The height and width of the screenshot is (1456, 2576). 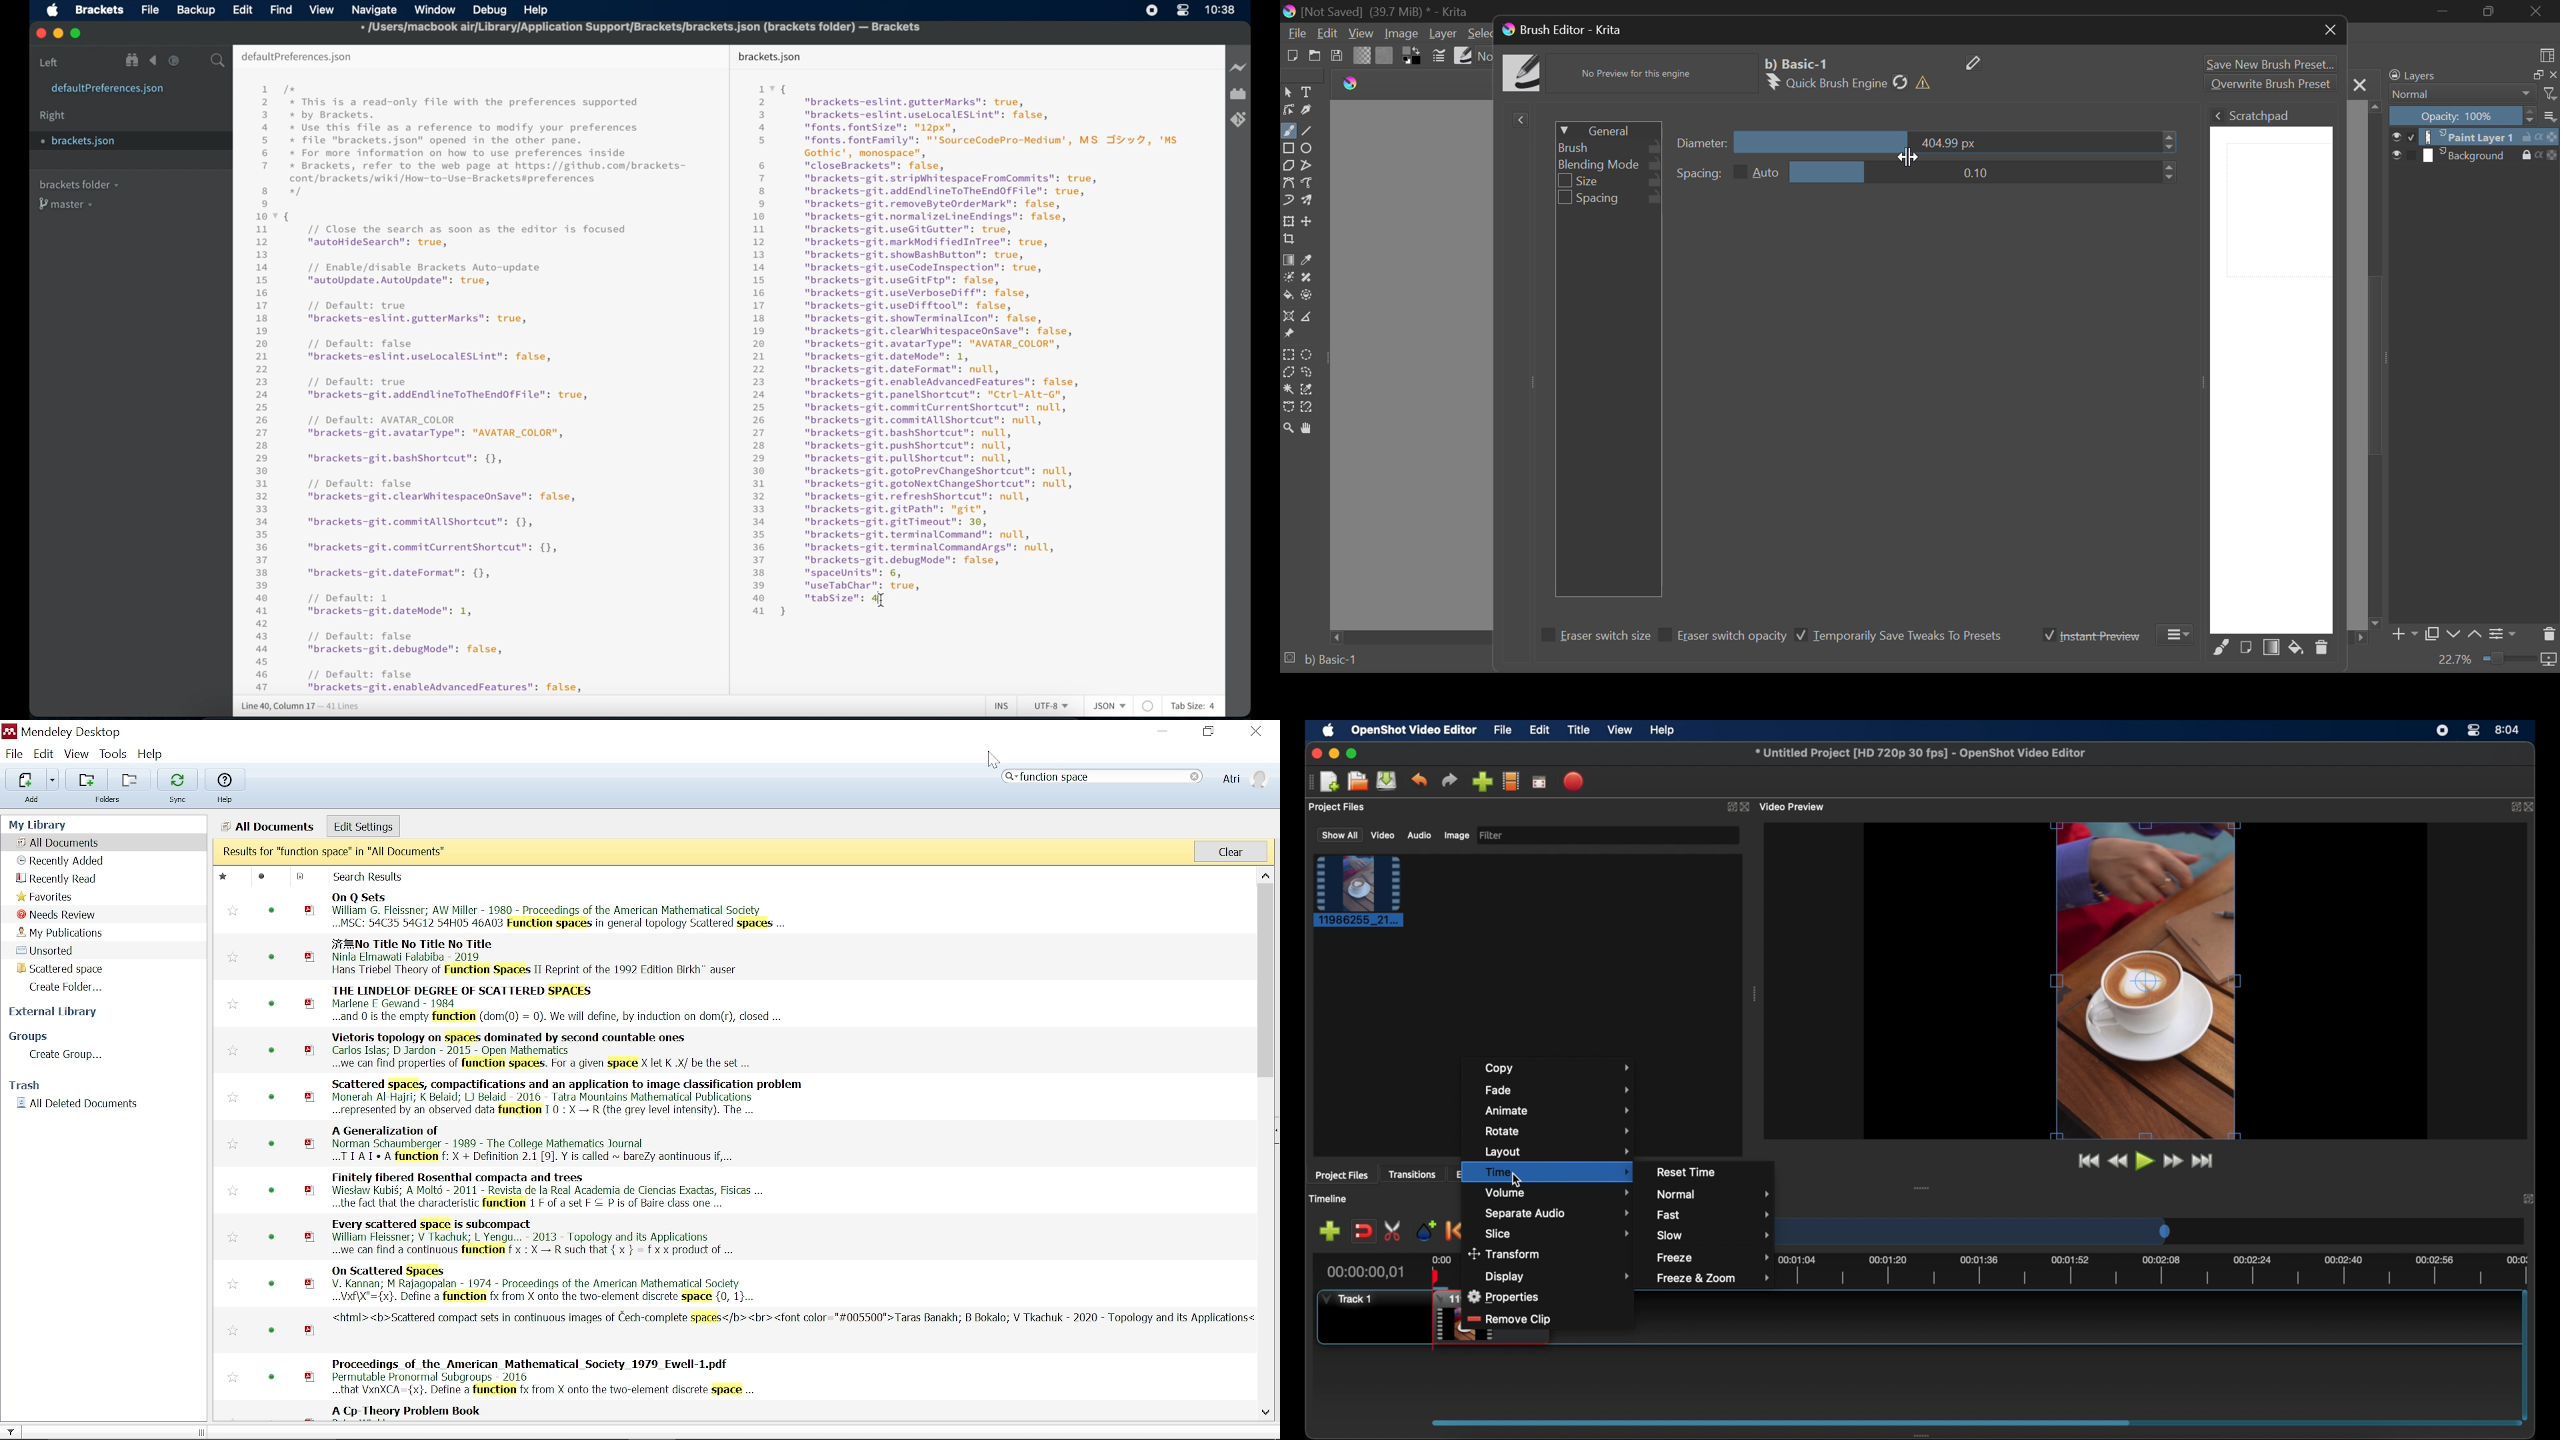 What do you see at coordinates (196, 10) in the screenshot?
I see `backup` at bounding box center [196, 10].